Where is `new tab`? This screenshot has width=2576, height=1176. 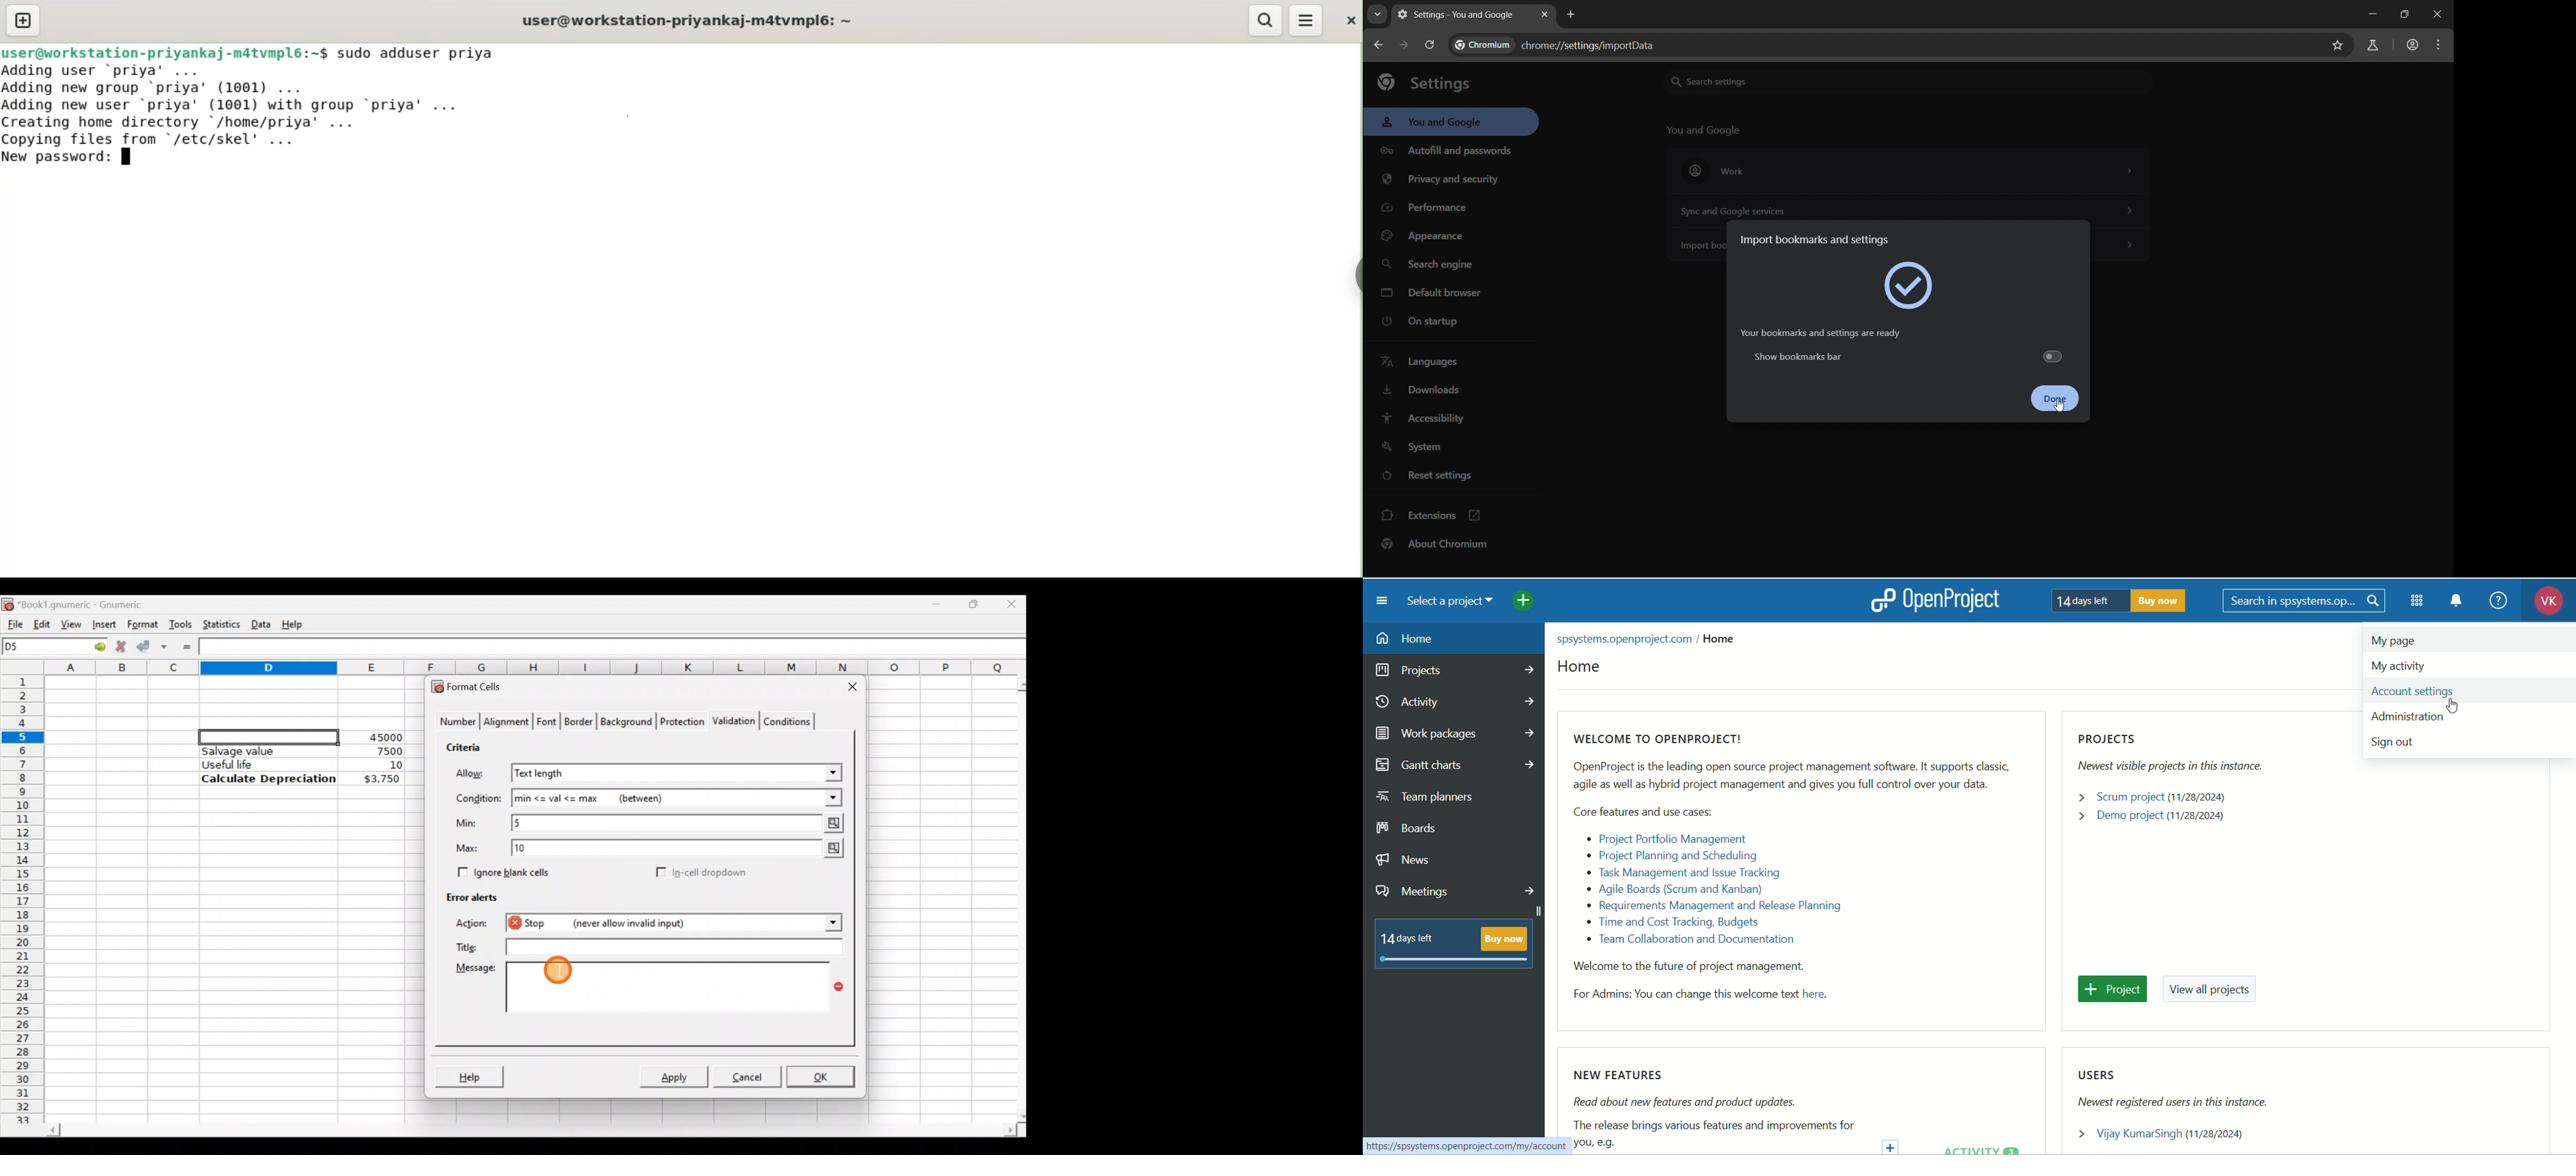 new tab is located at coordinates (1569, 14).